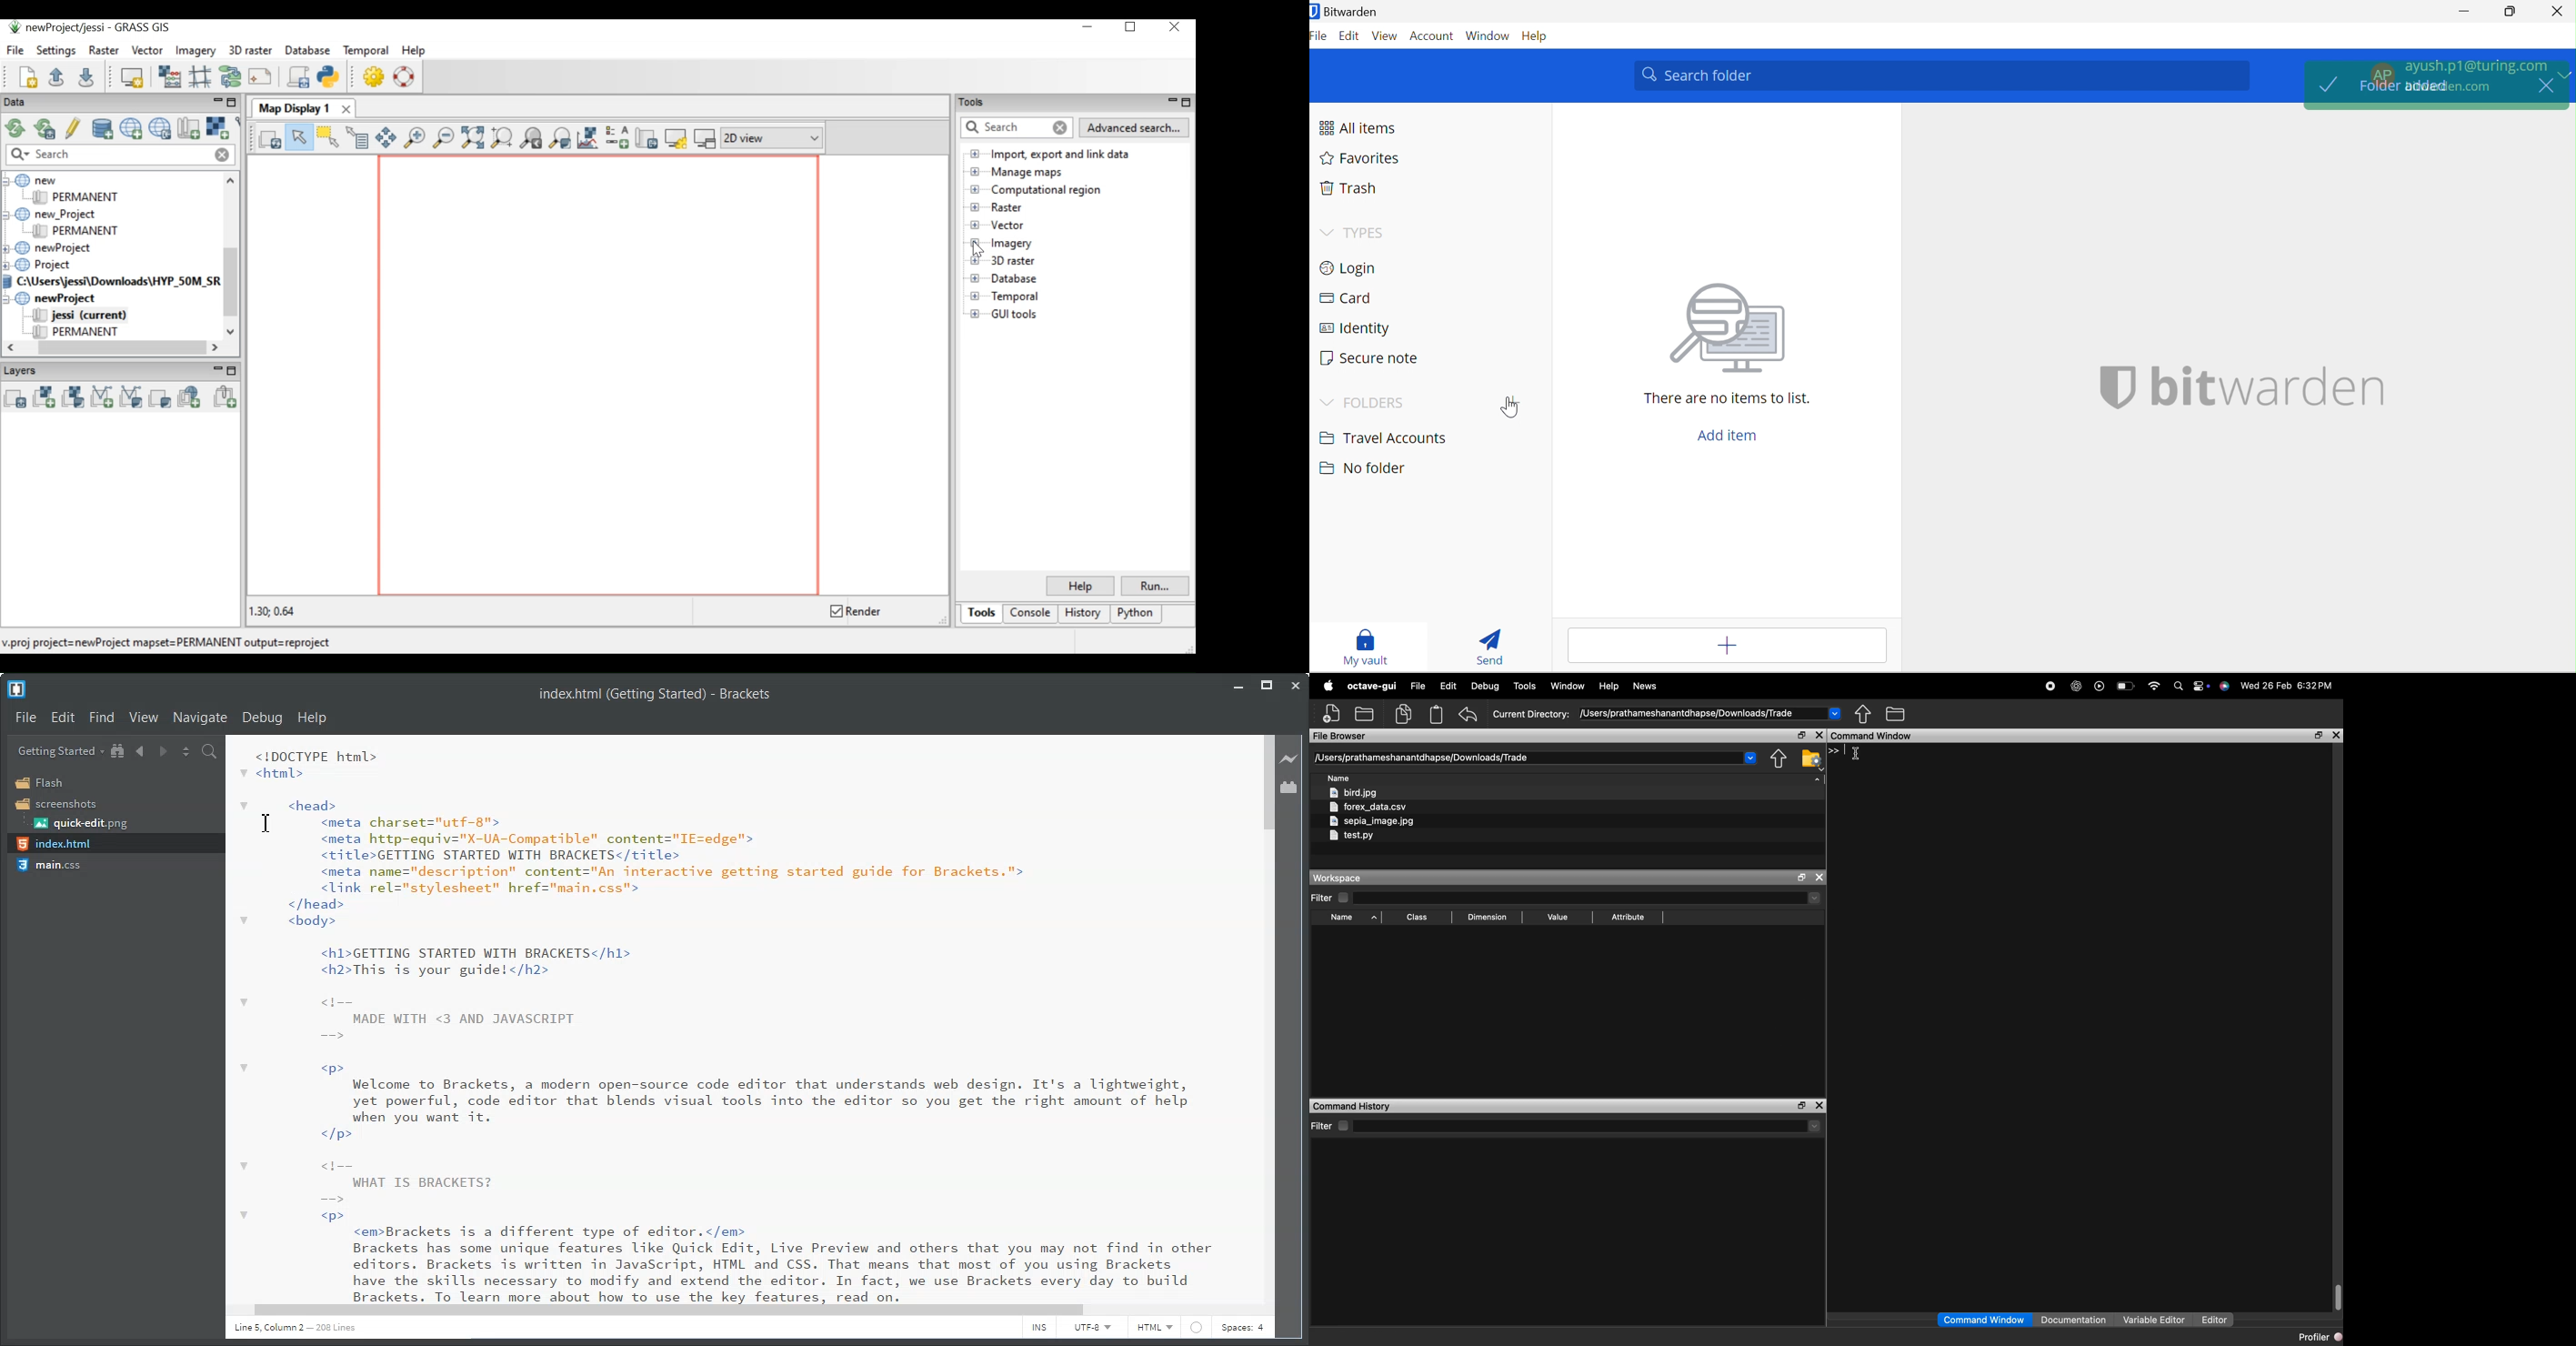 The height and width of the screenshot is (1372, 2576). What do you see at coordinates (1386, 35) in the screenshot?
I see `View` at bounding box center [1386, 35].